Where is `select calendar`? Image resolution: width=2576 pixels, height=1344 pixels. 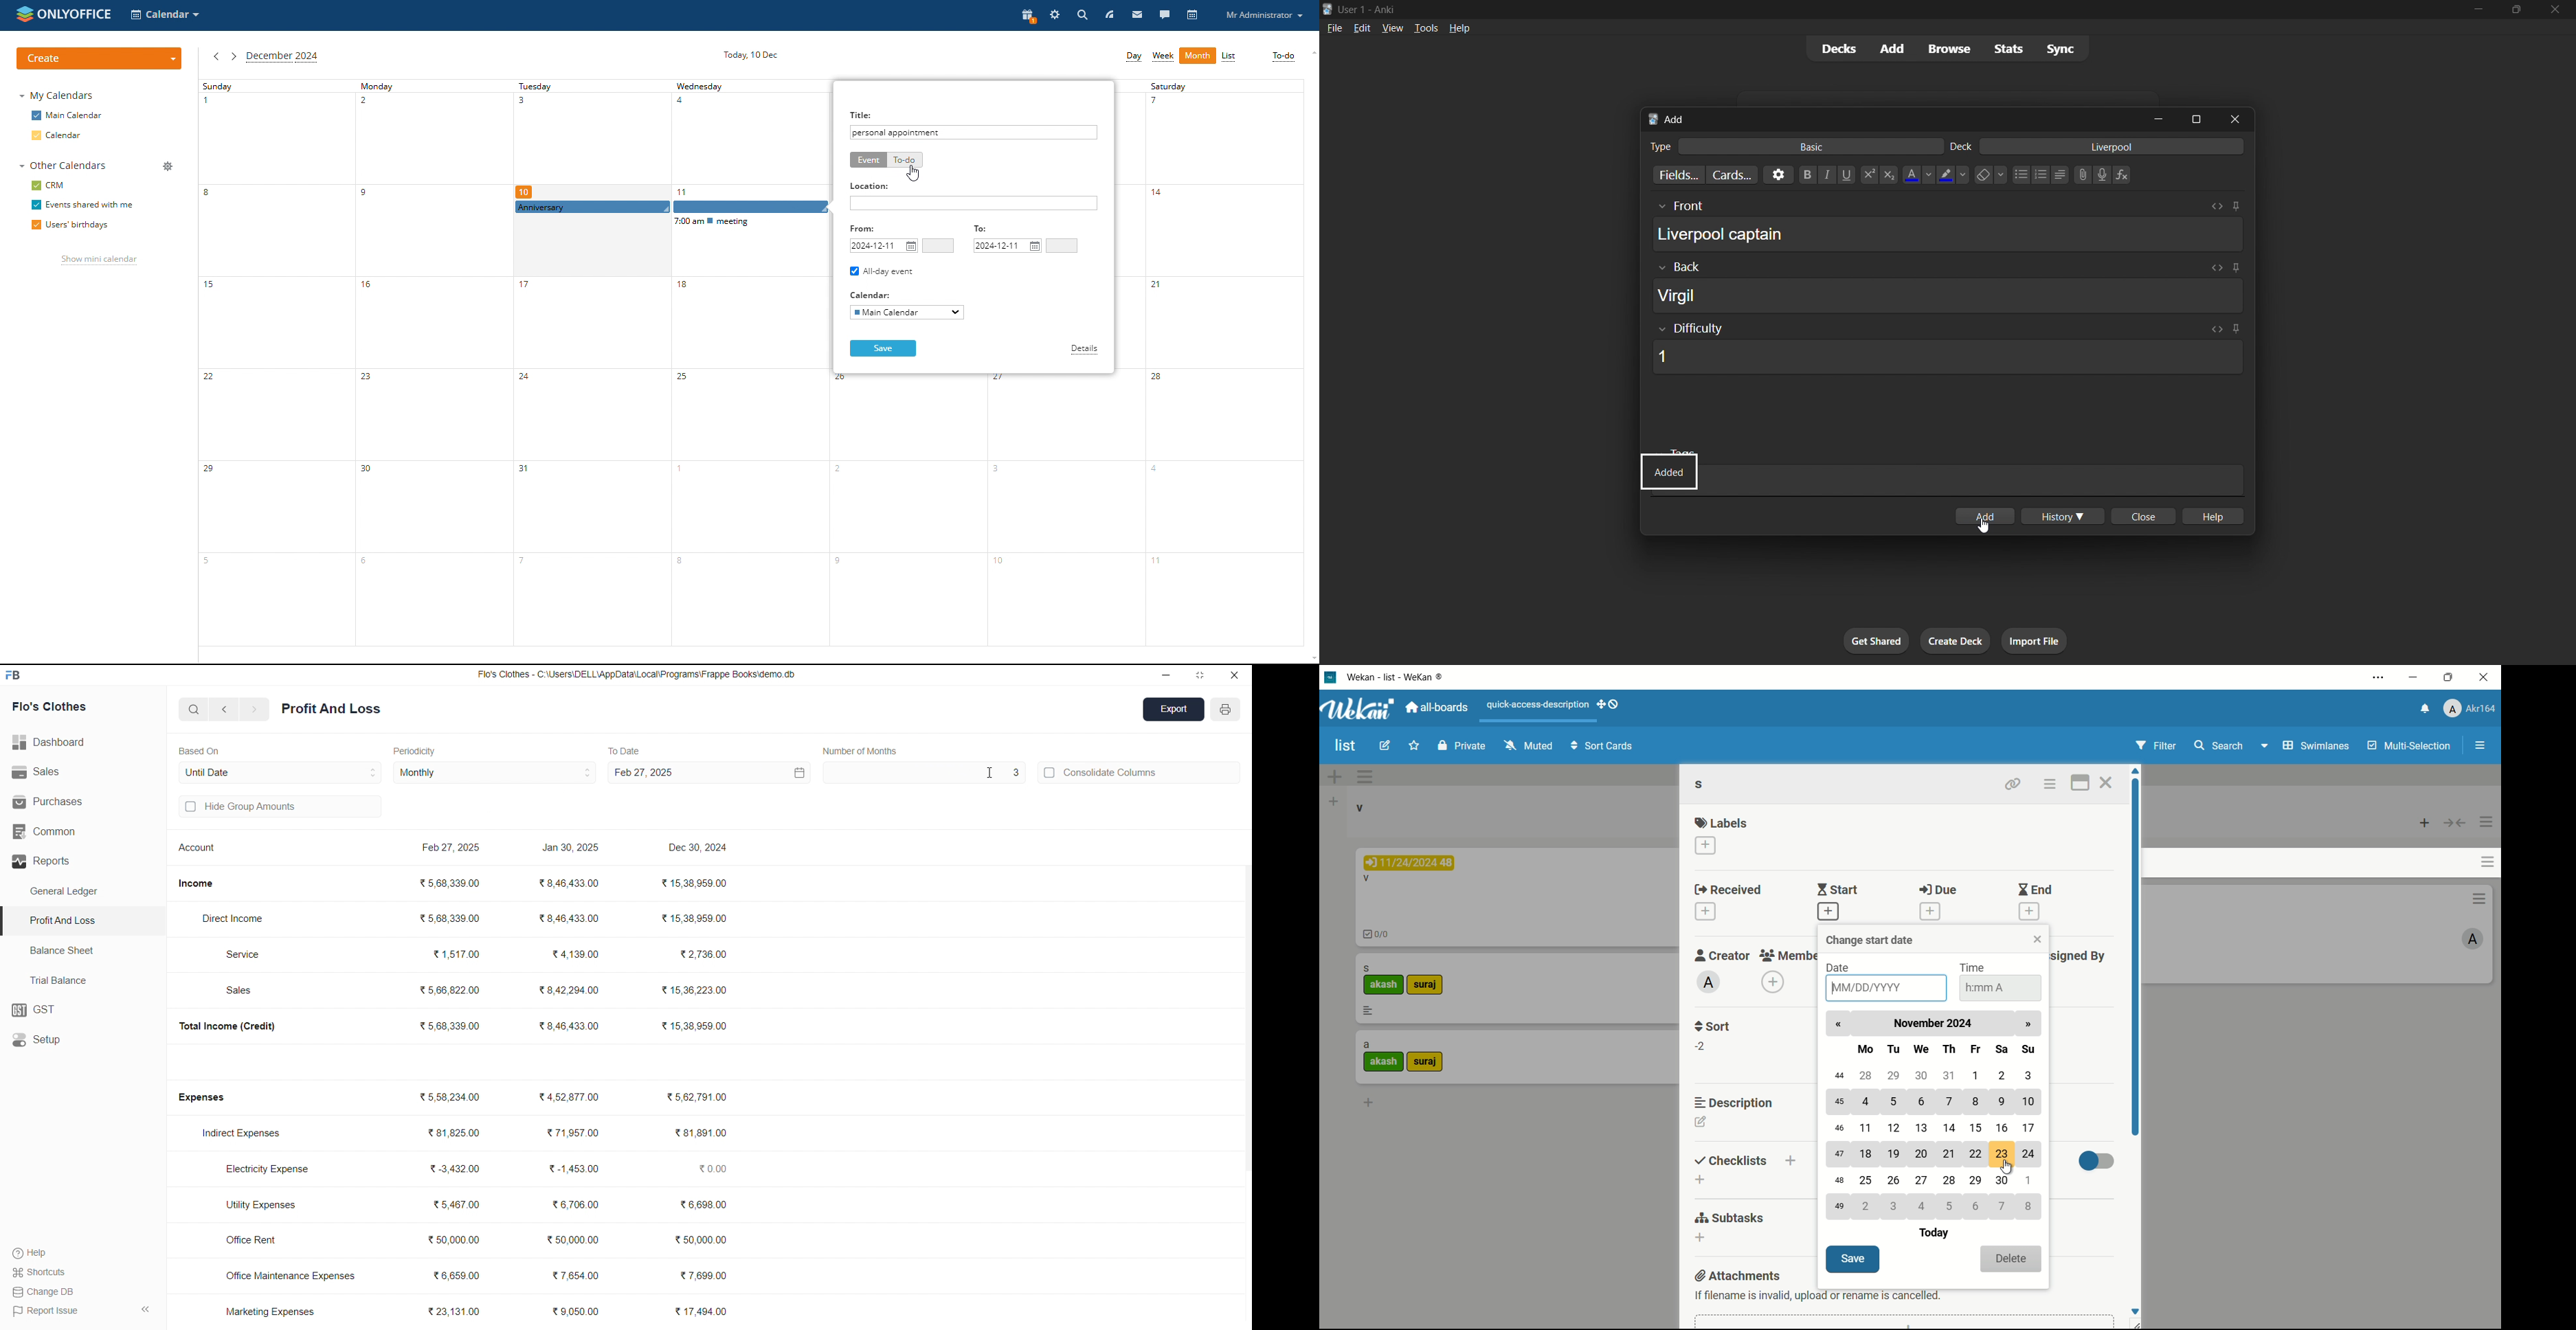
select calendar is located at coordinates (906, 313).